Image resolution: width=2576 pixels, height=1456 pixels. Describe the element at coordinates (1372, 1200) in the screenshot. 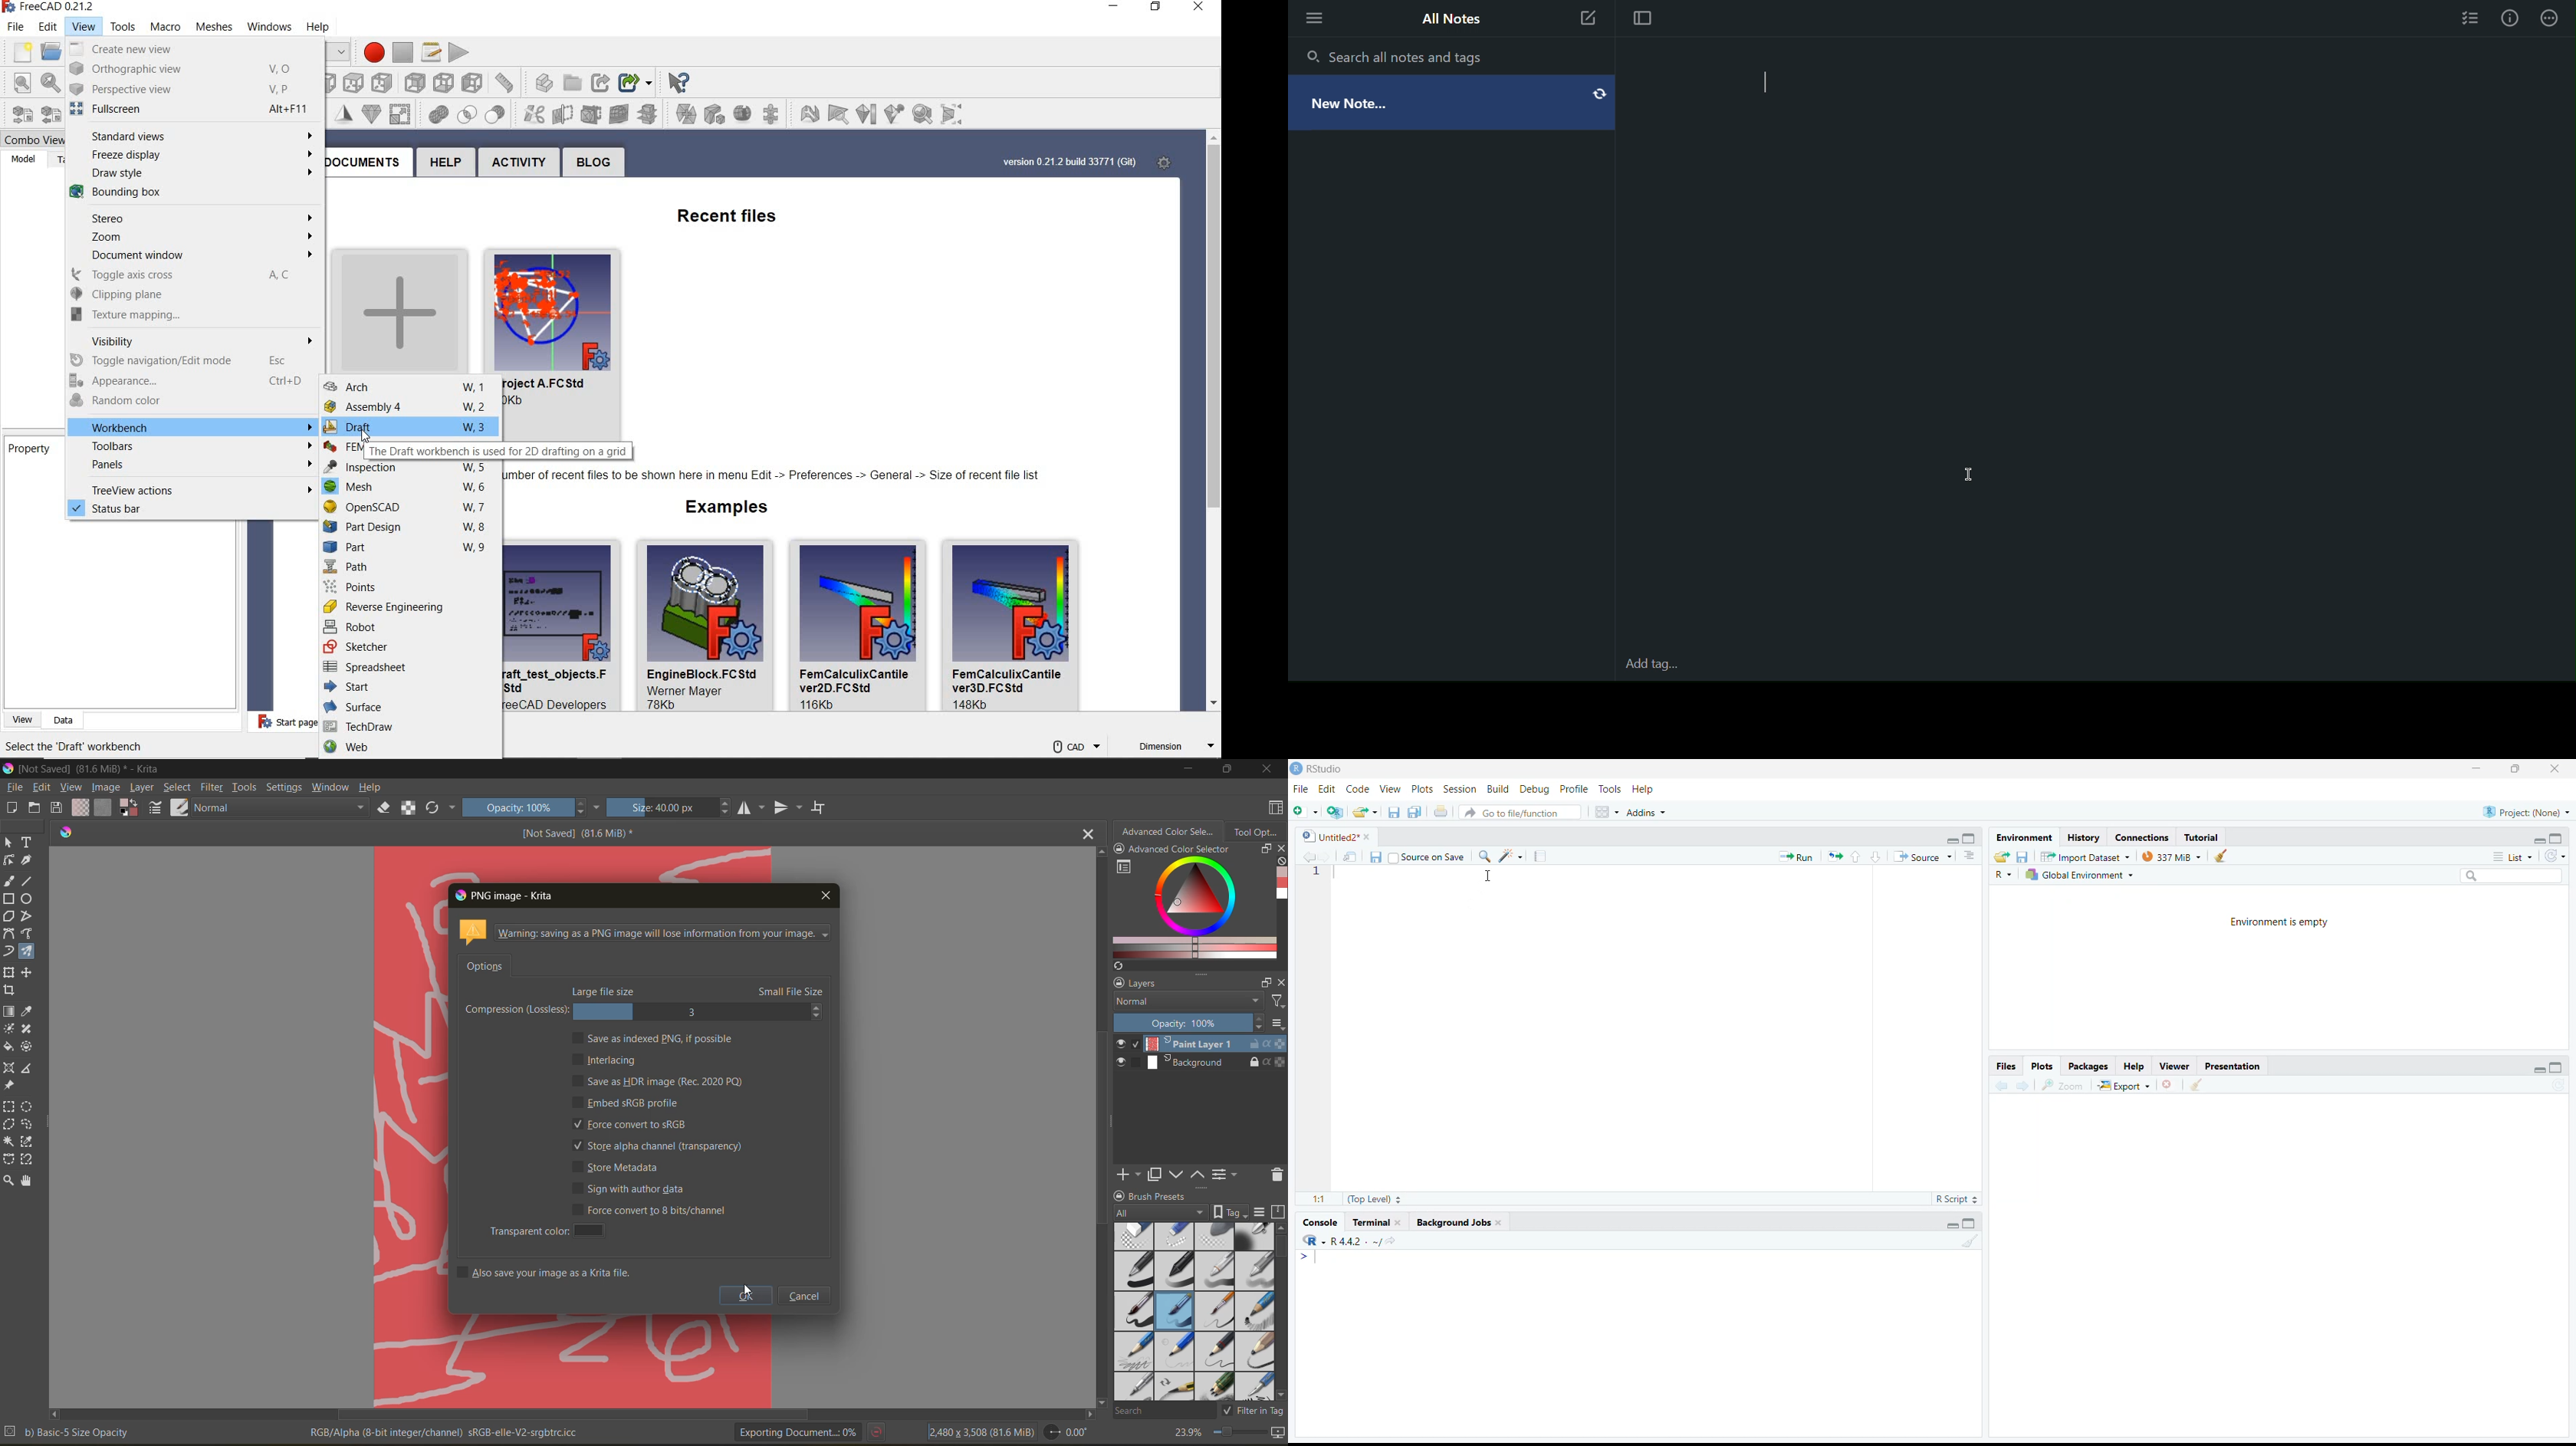

I see `(Top Level) ` at that location.